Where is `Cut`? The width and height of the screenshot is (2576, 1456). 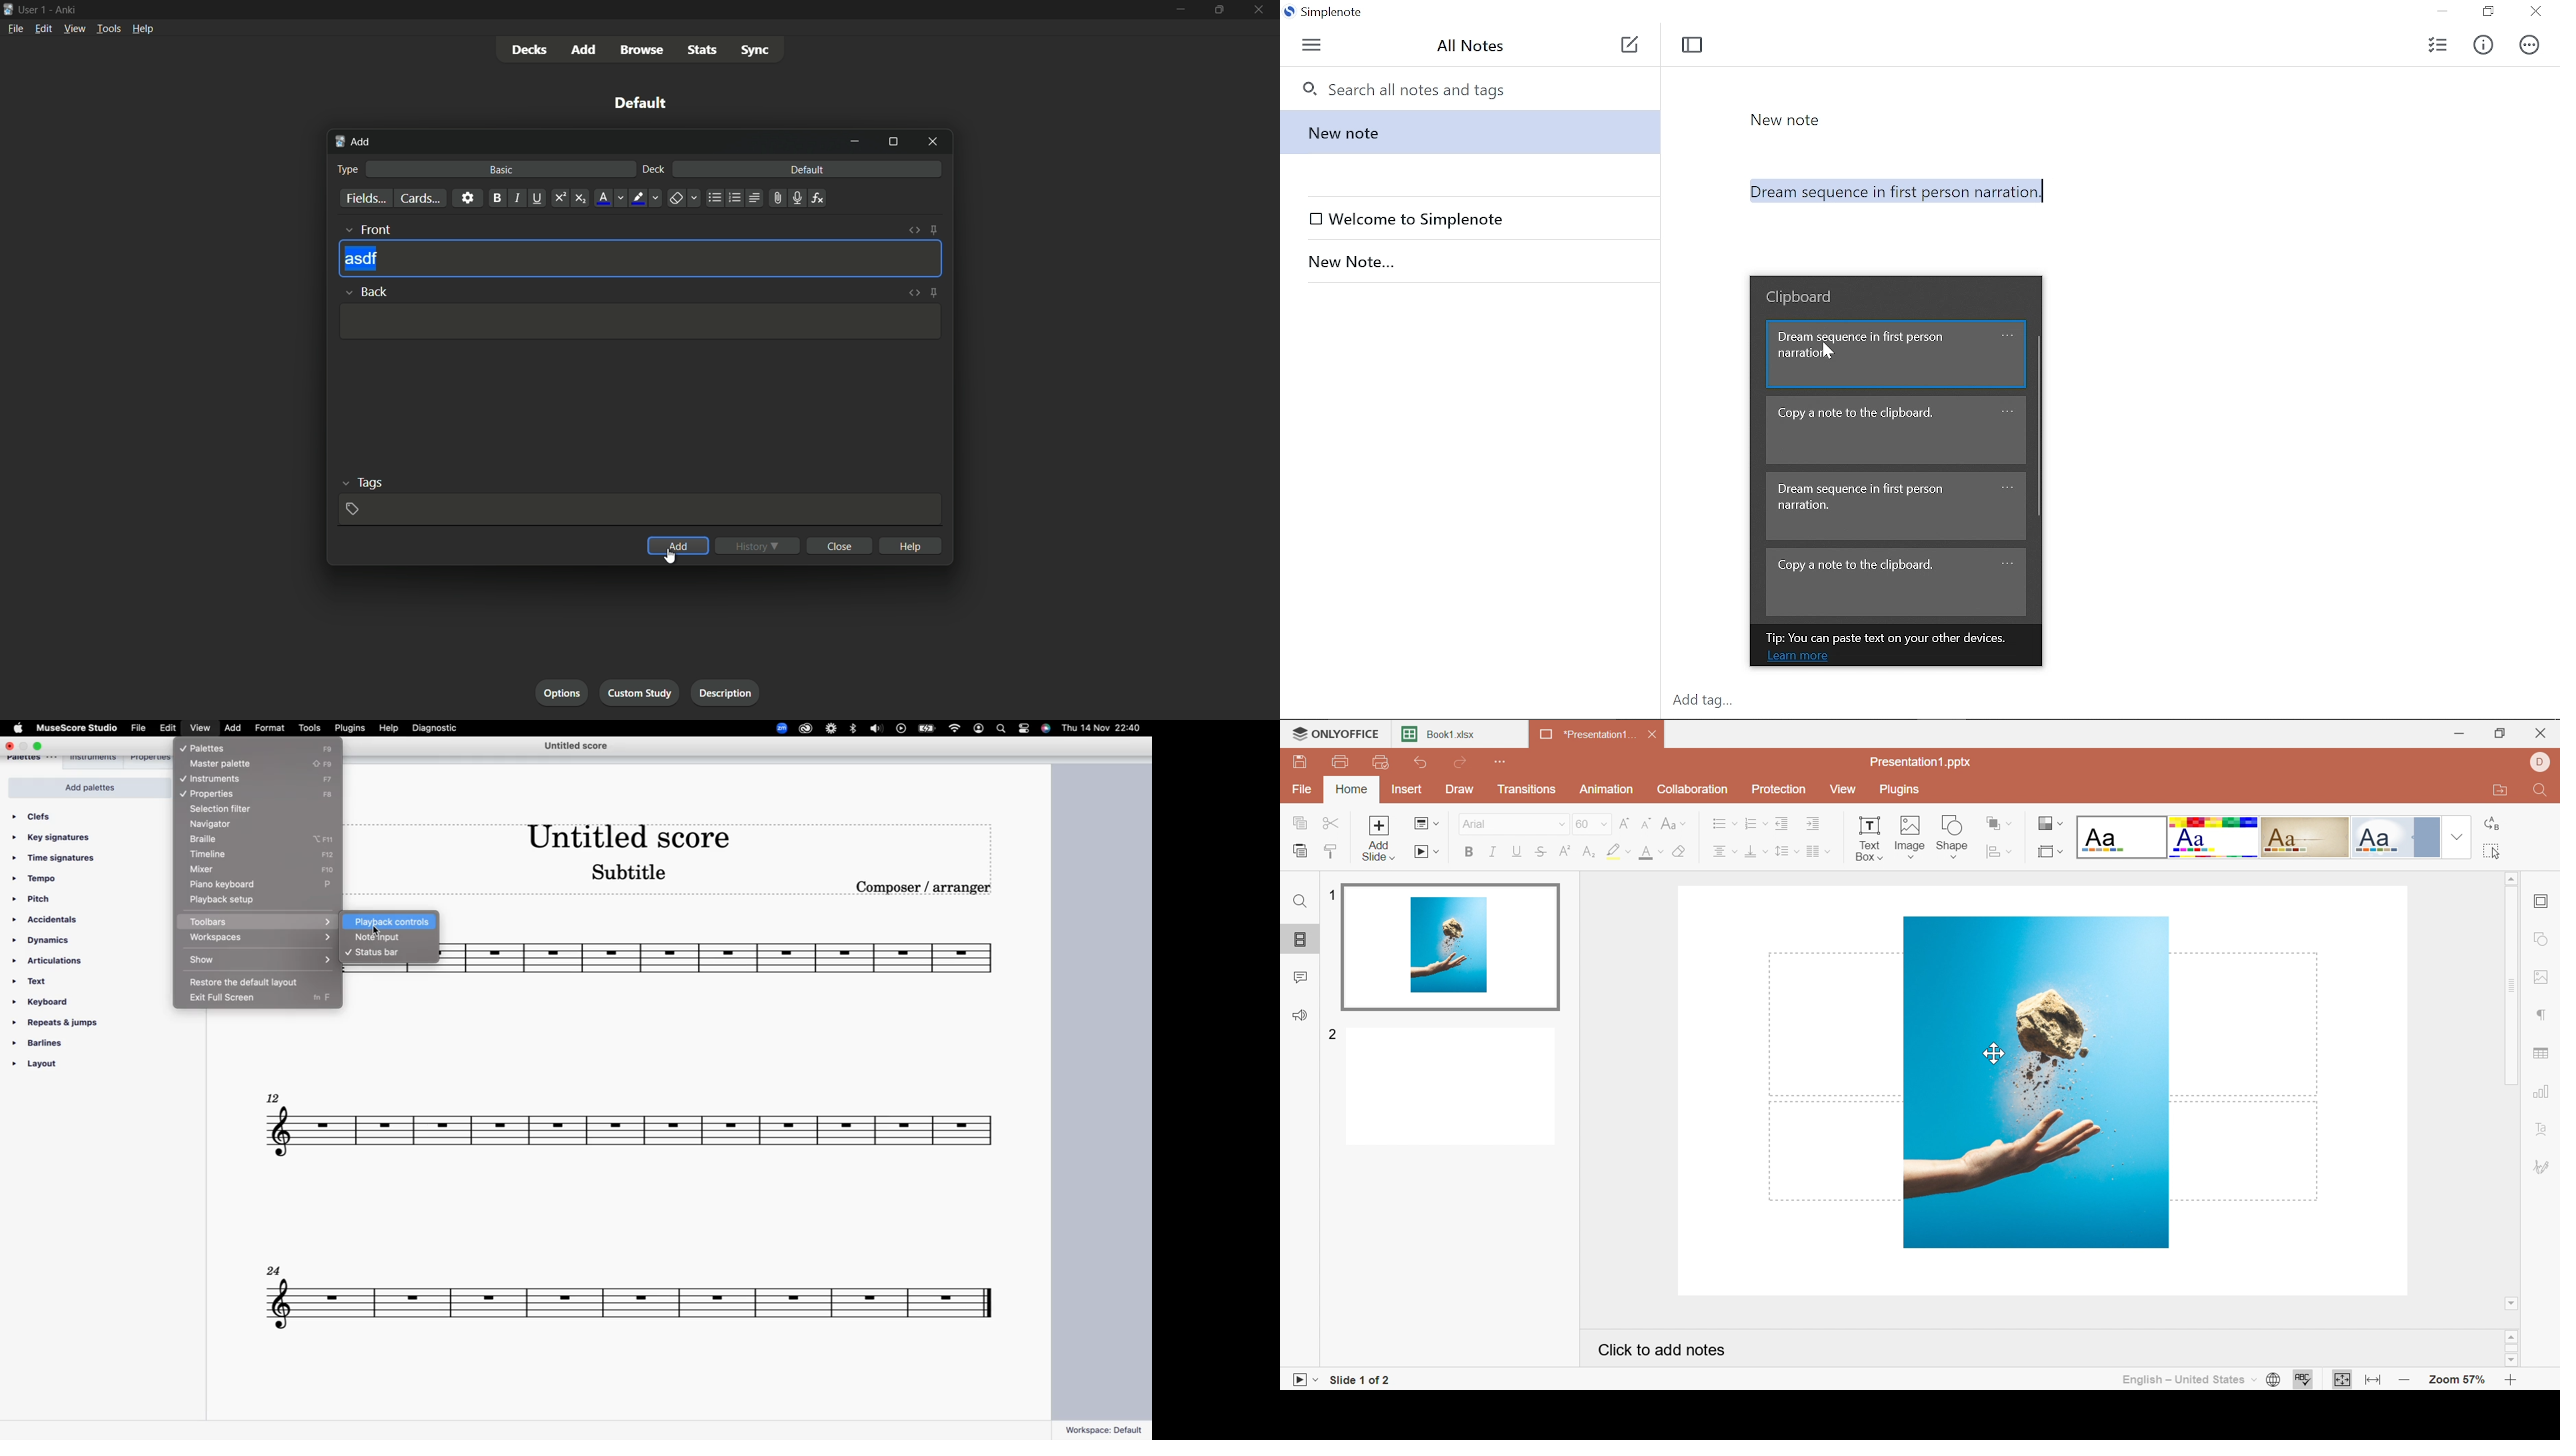 Cut is located at coordinates (1333, 823).